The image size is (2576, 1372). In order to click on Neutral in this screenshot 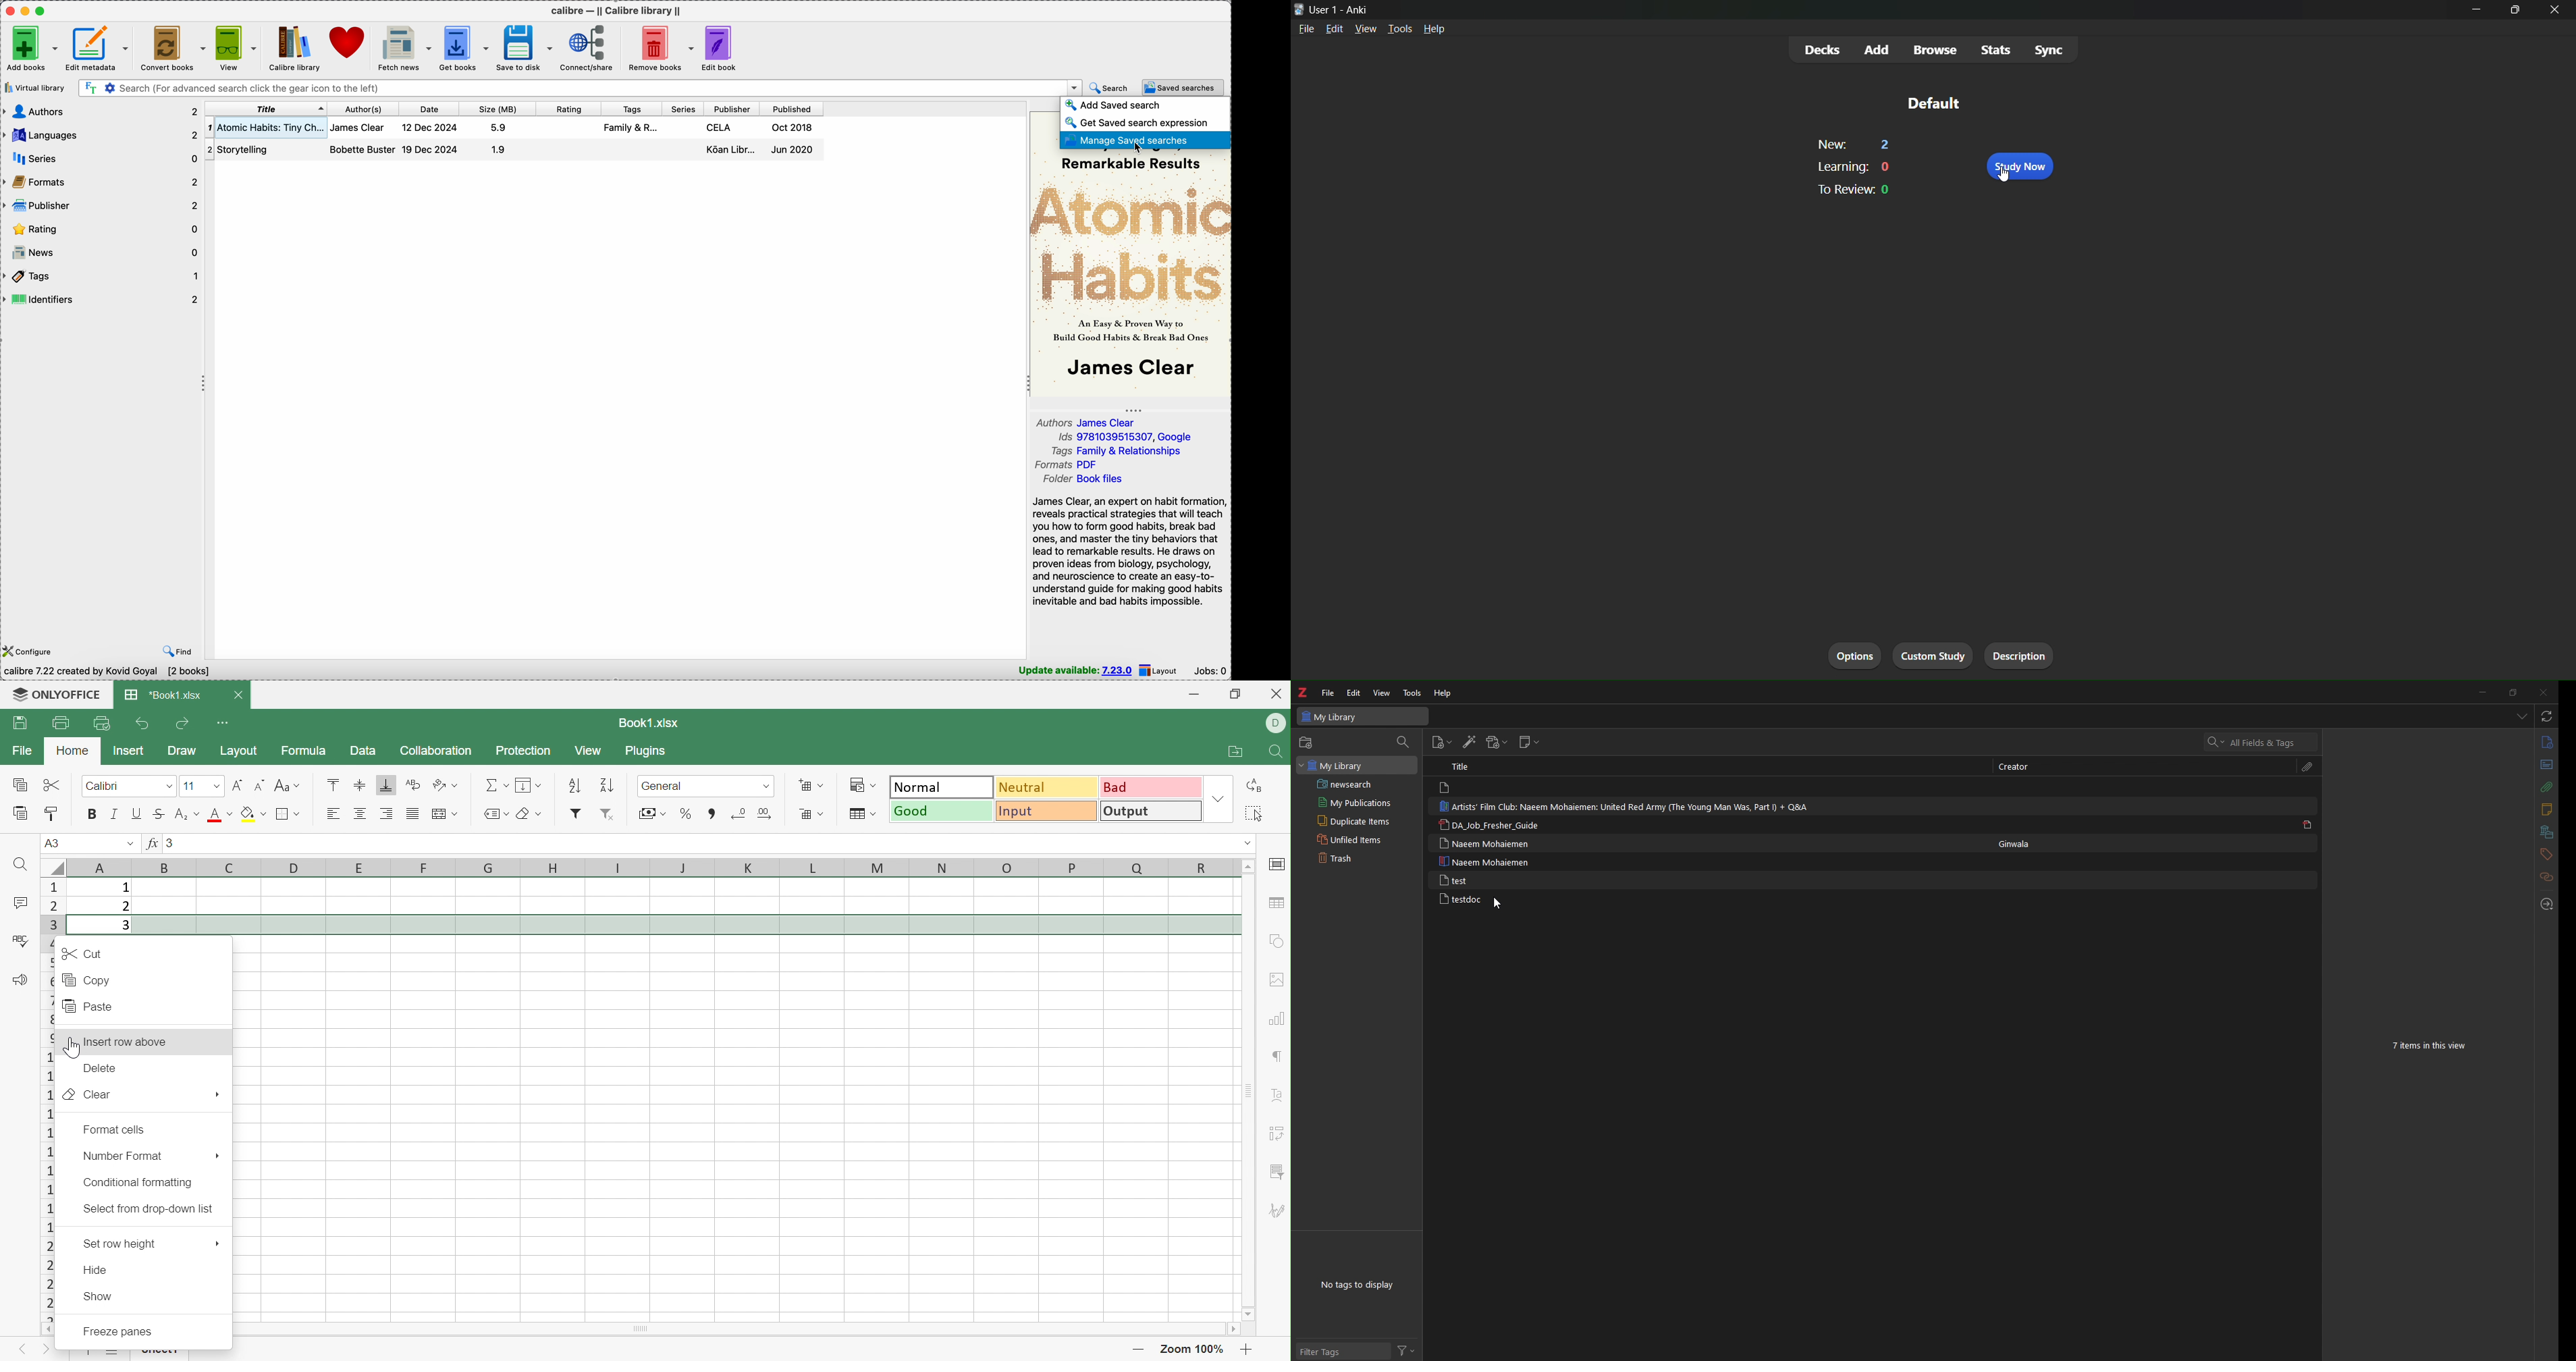, I will do `click(1047, 786)`.